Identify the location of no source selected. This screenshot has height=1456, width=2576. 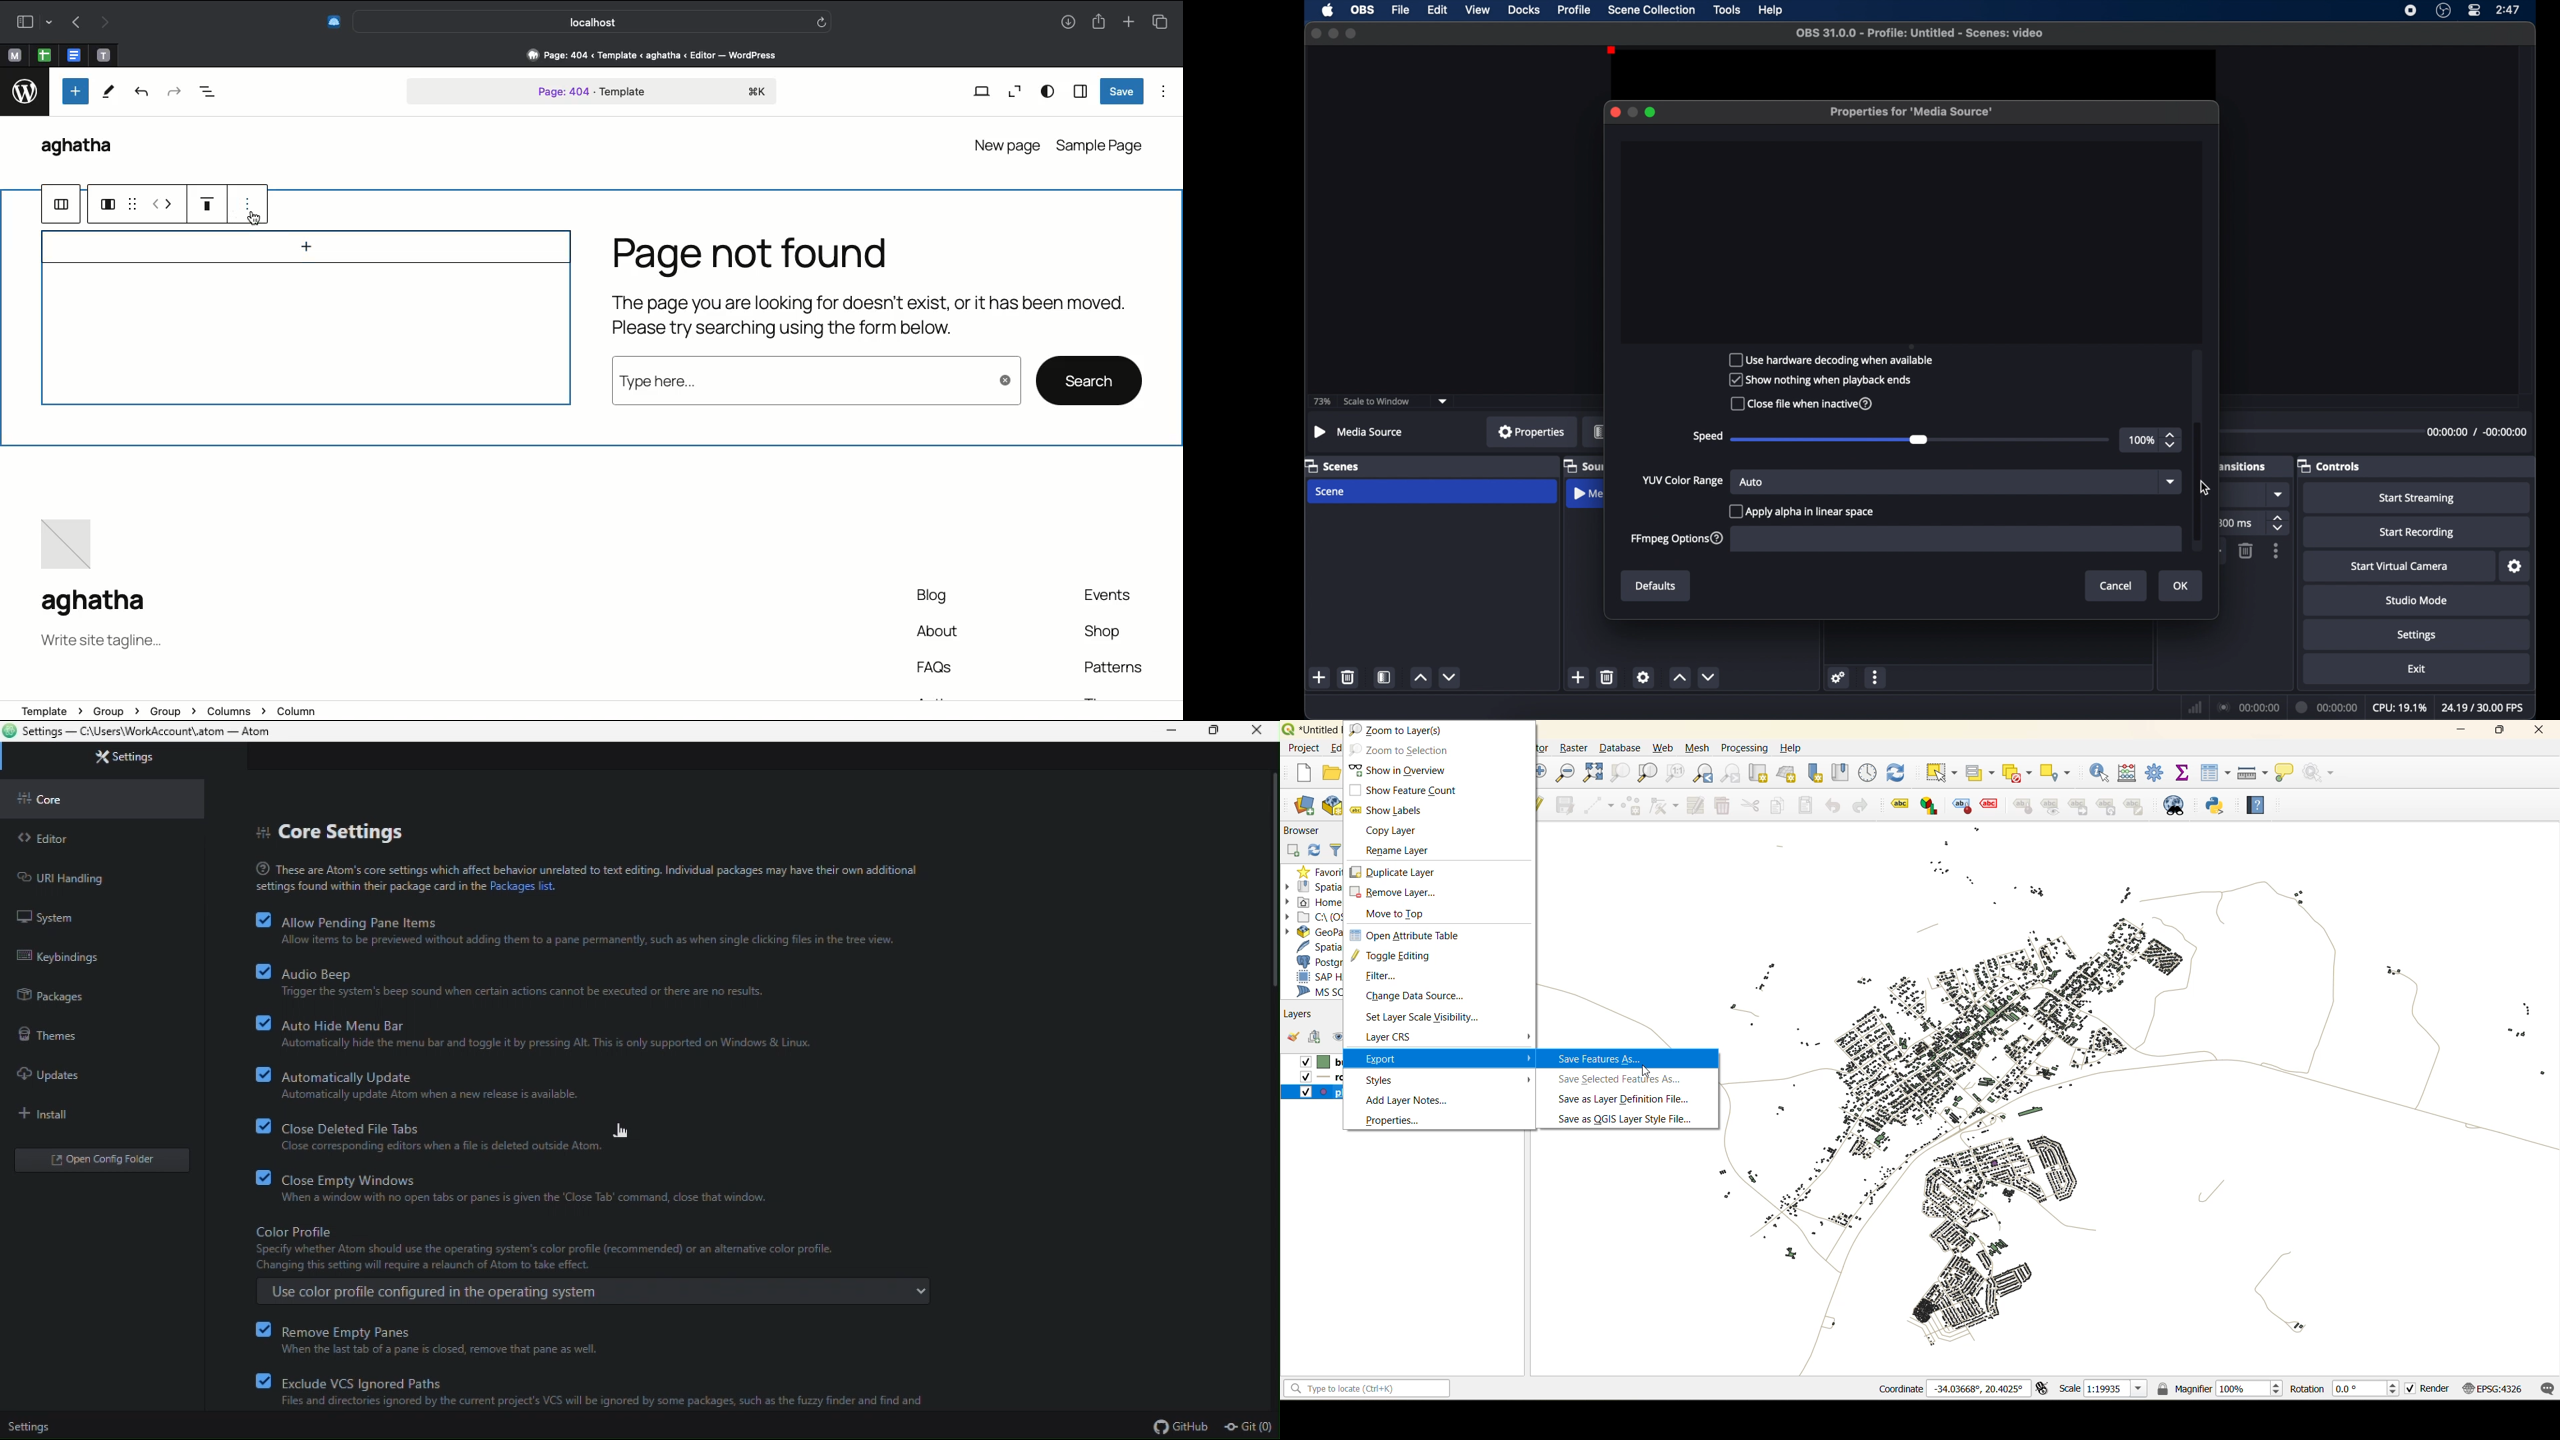
(1359, 431).